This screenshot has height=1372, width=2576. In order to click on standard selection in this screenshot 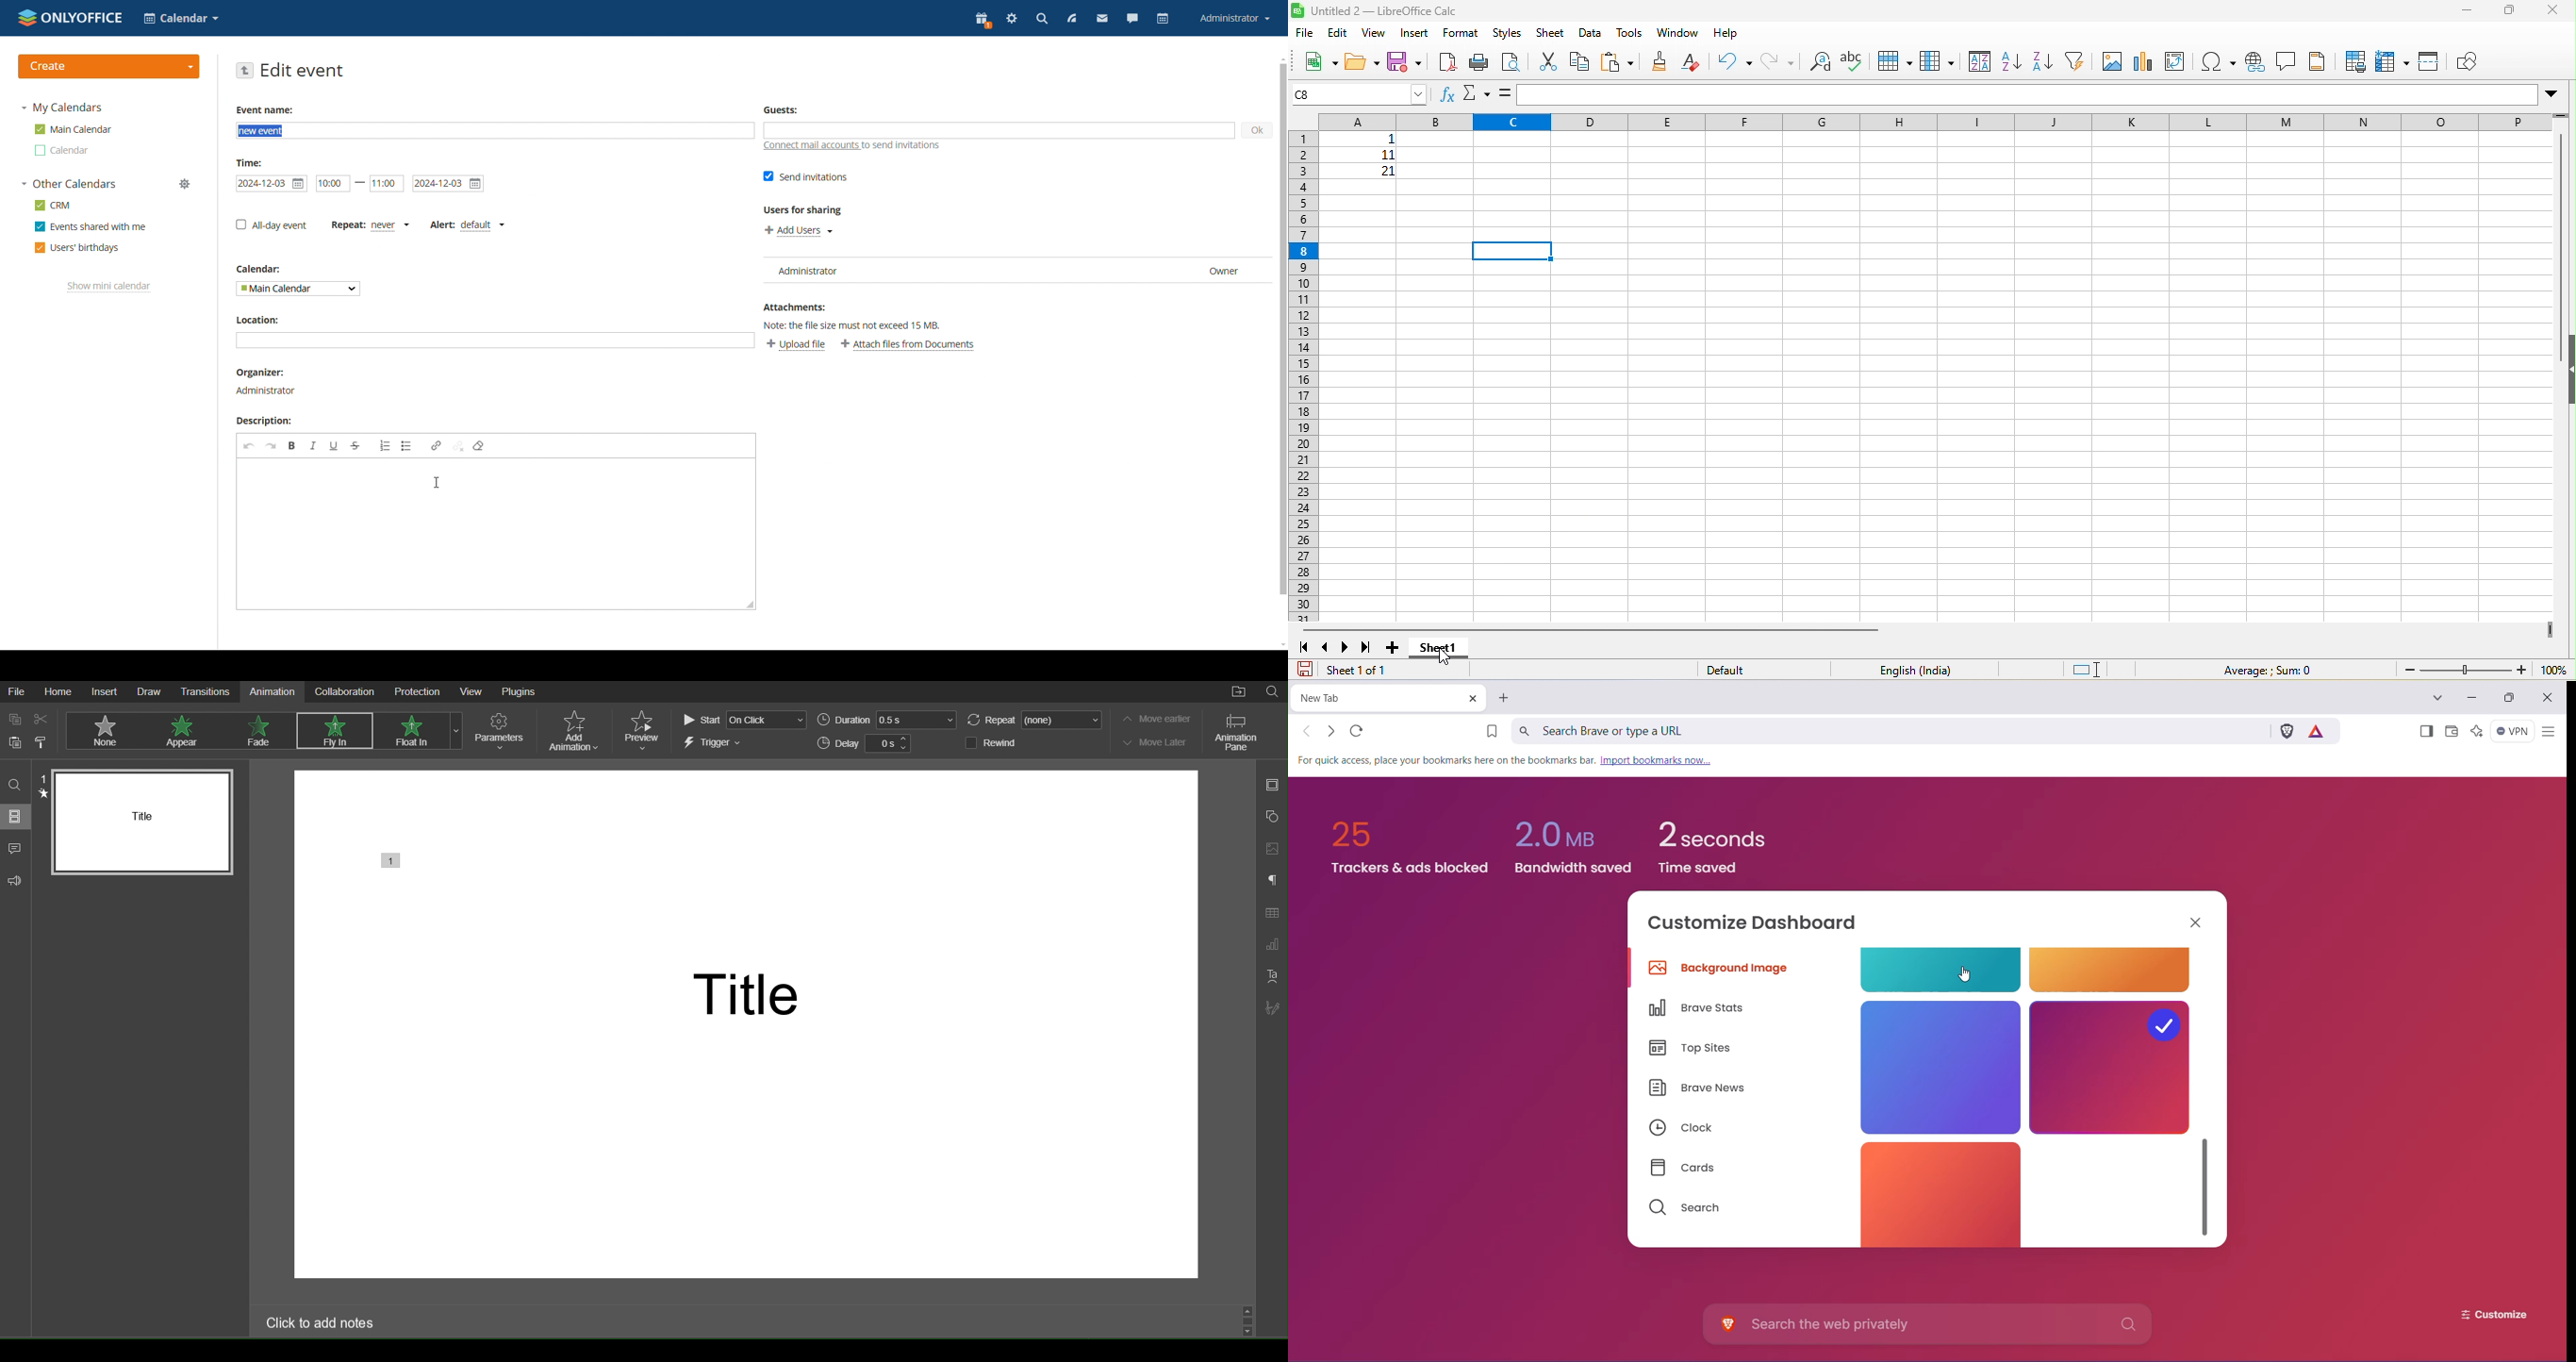, I will do `click(2087, 671)`.